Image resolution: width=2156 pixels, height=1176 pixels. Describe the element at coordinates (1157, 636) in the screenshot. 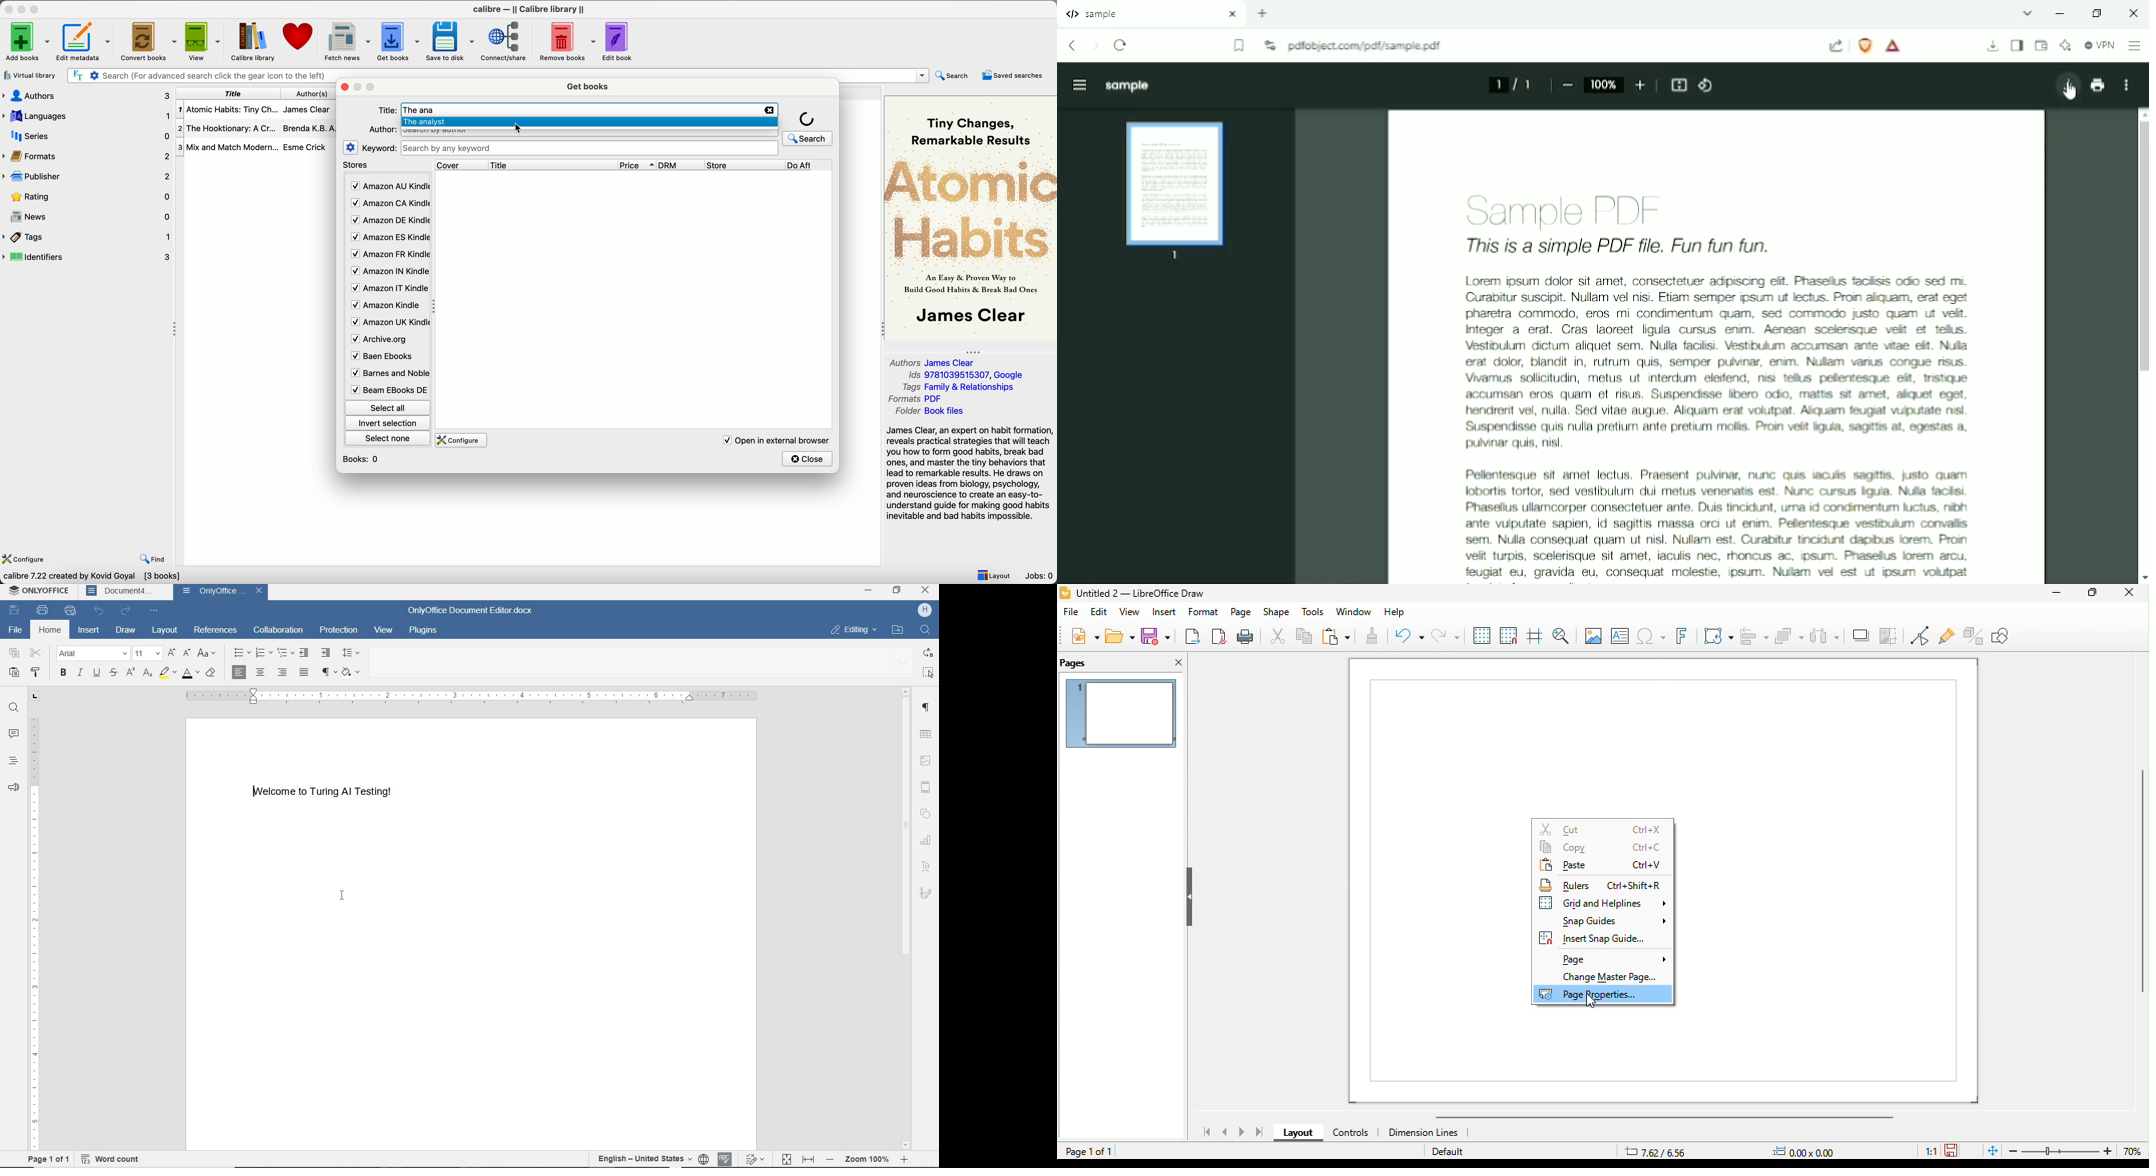

I see `save` at that location.